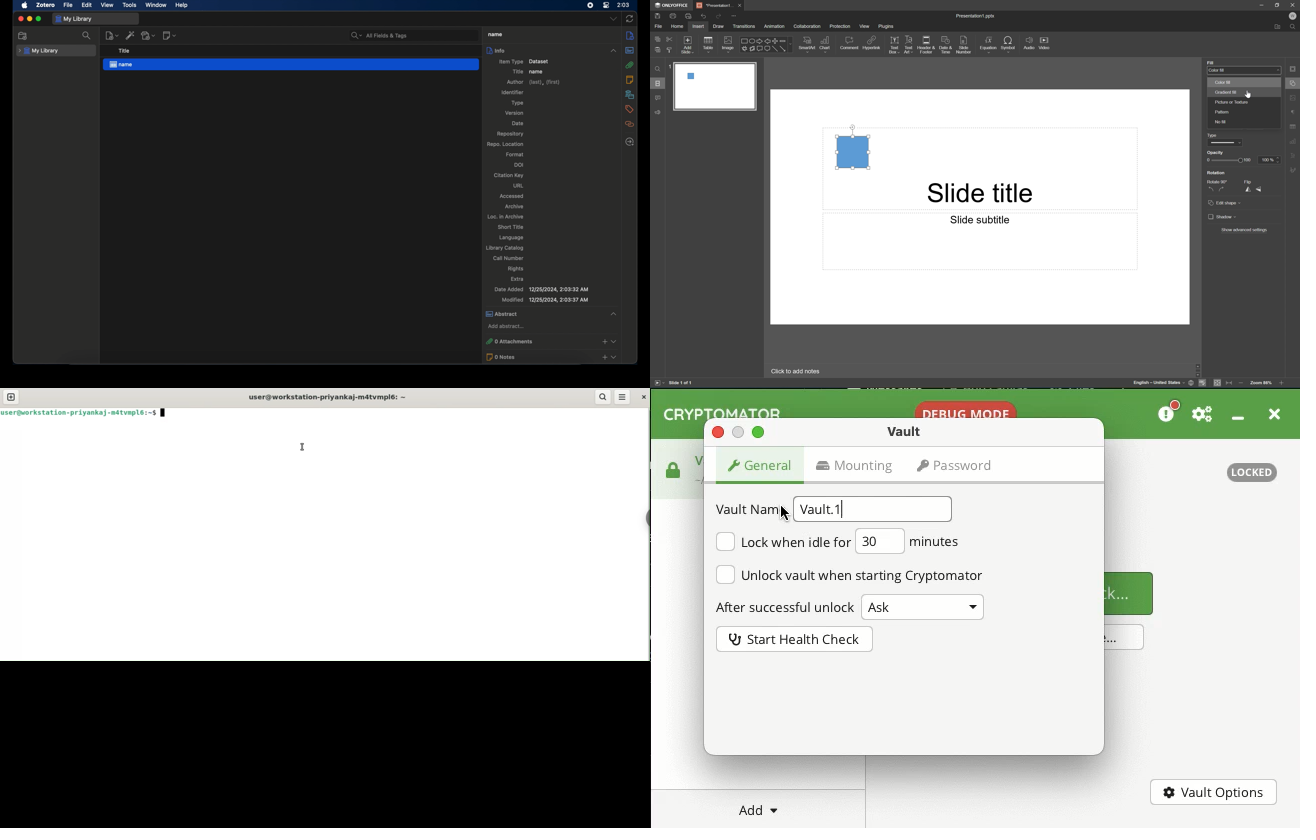 The image size is (1316, 840). Describe the element at coordinates (988, 43) in the screenshot. I see `Equation` at that location.